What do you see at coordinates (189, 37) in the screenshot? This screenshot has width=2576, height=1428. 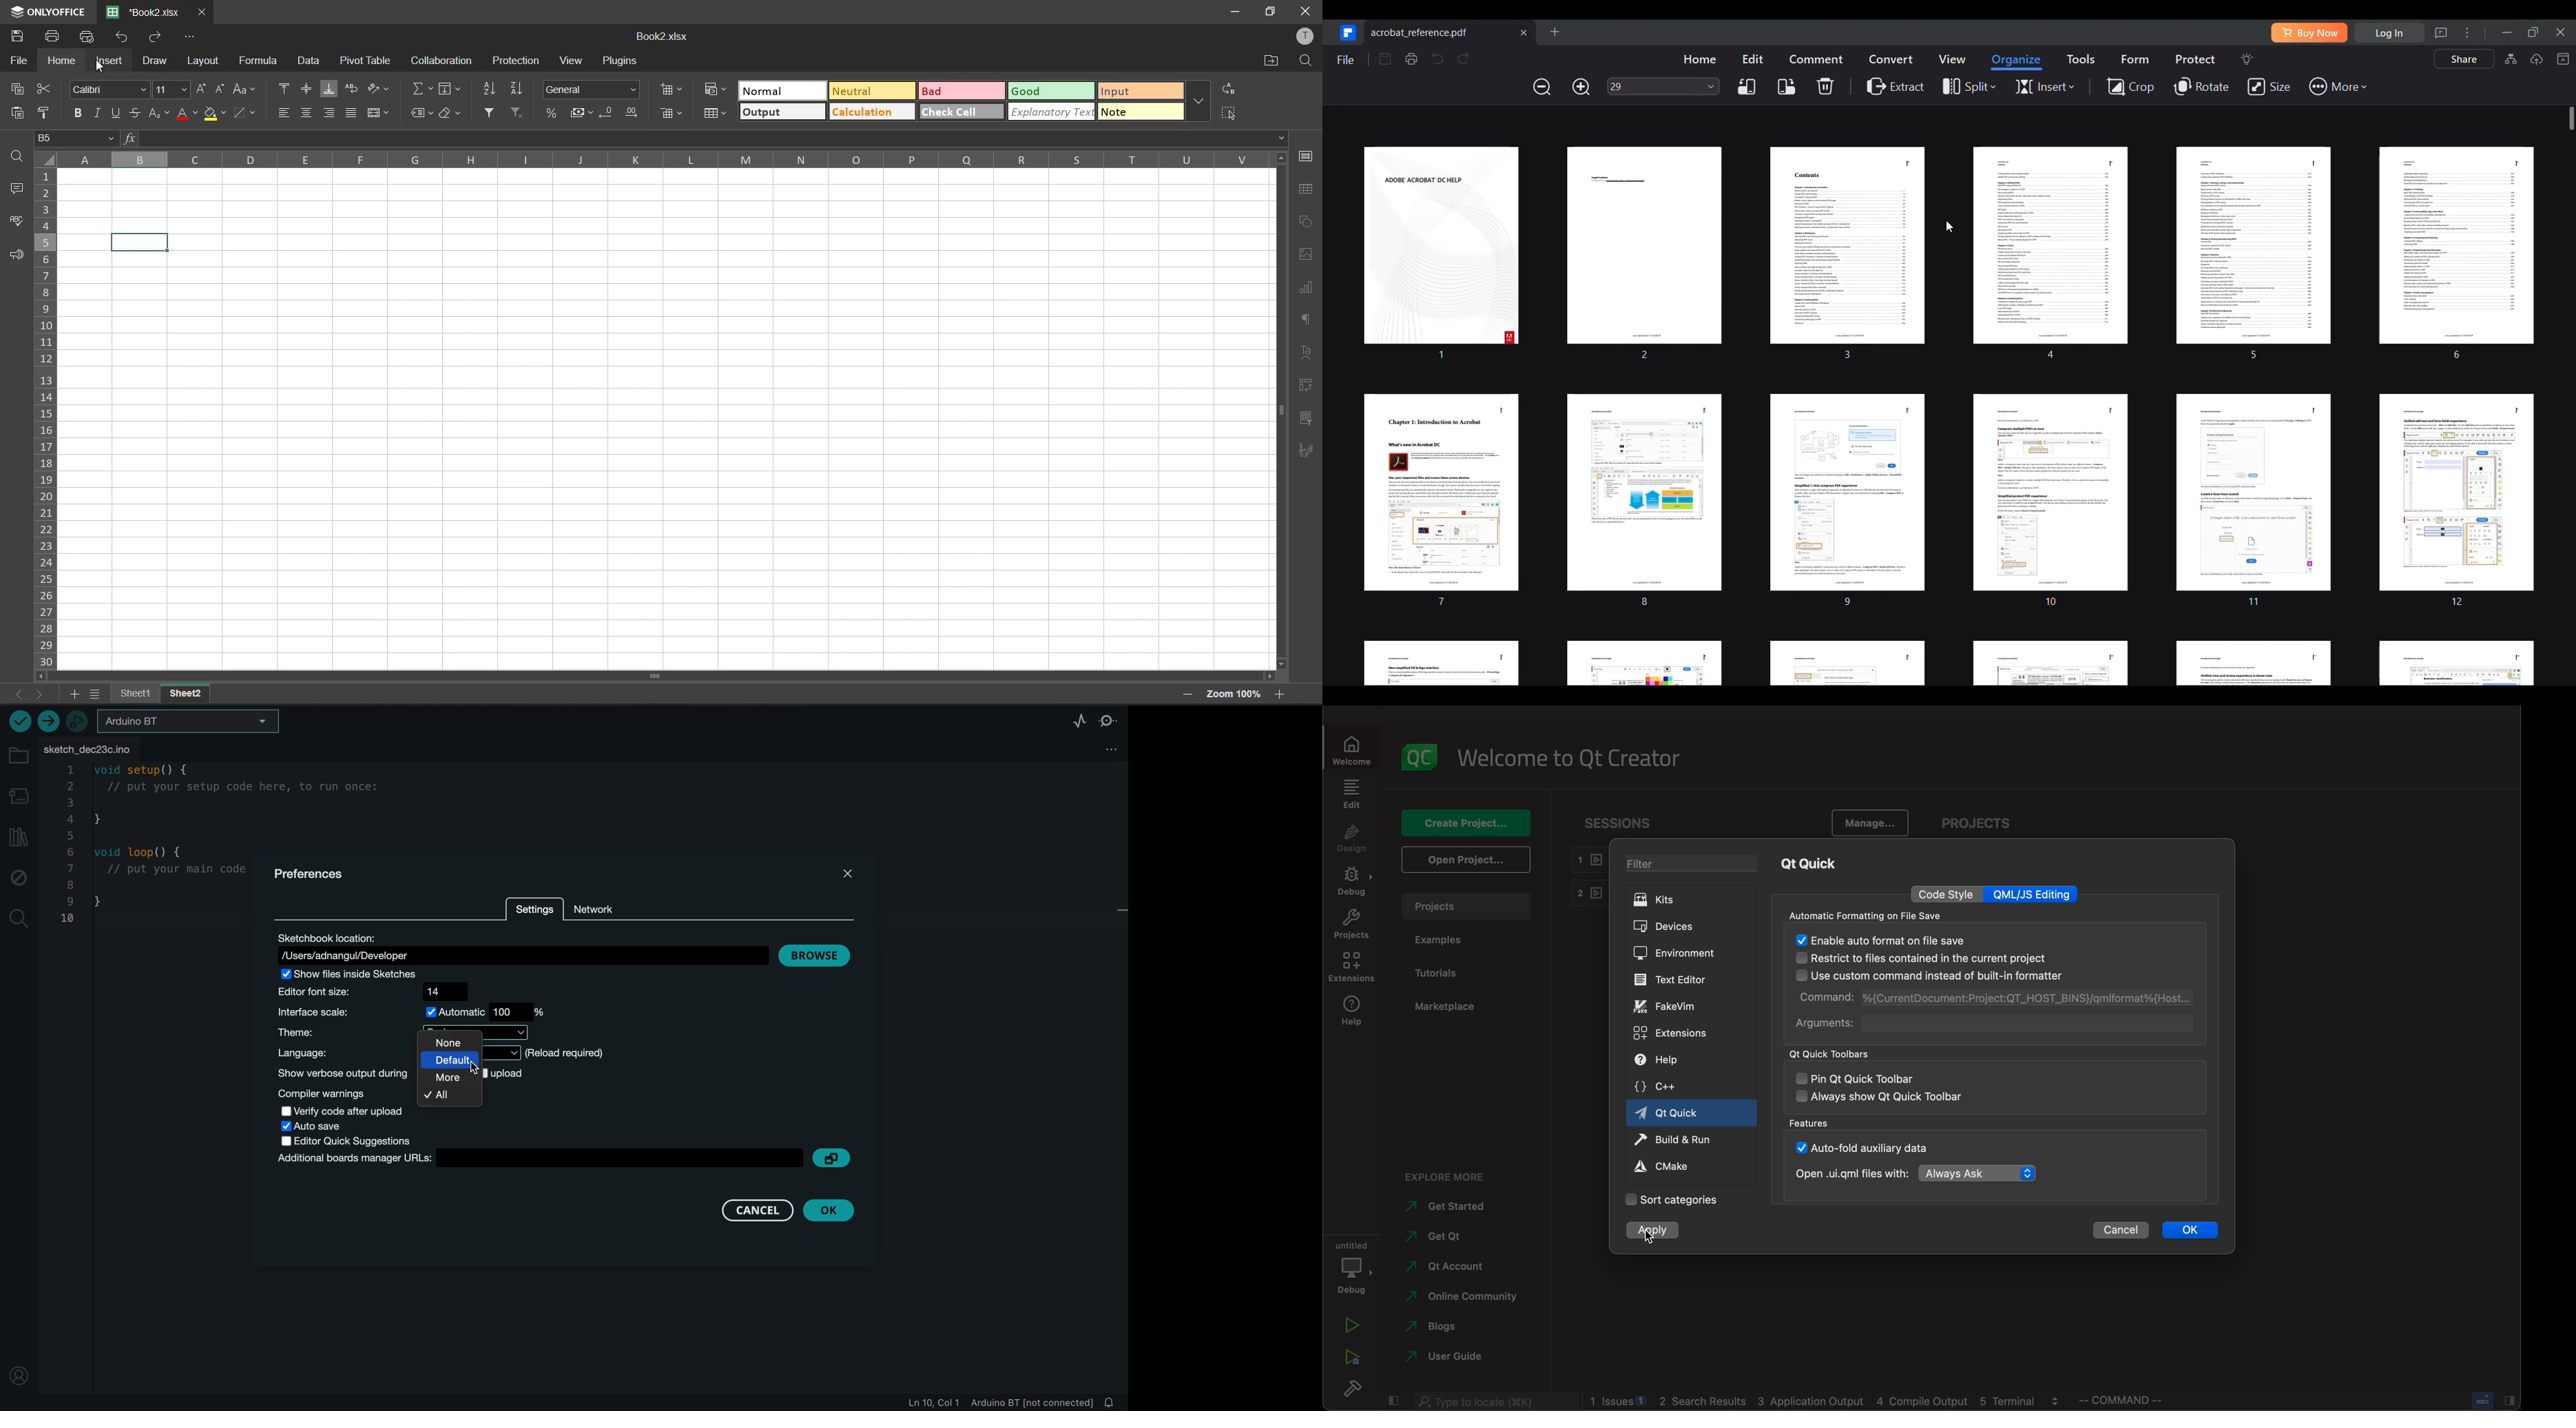 I see `customize quick access toolbar` at bounding box center [189, 37].